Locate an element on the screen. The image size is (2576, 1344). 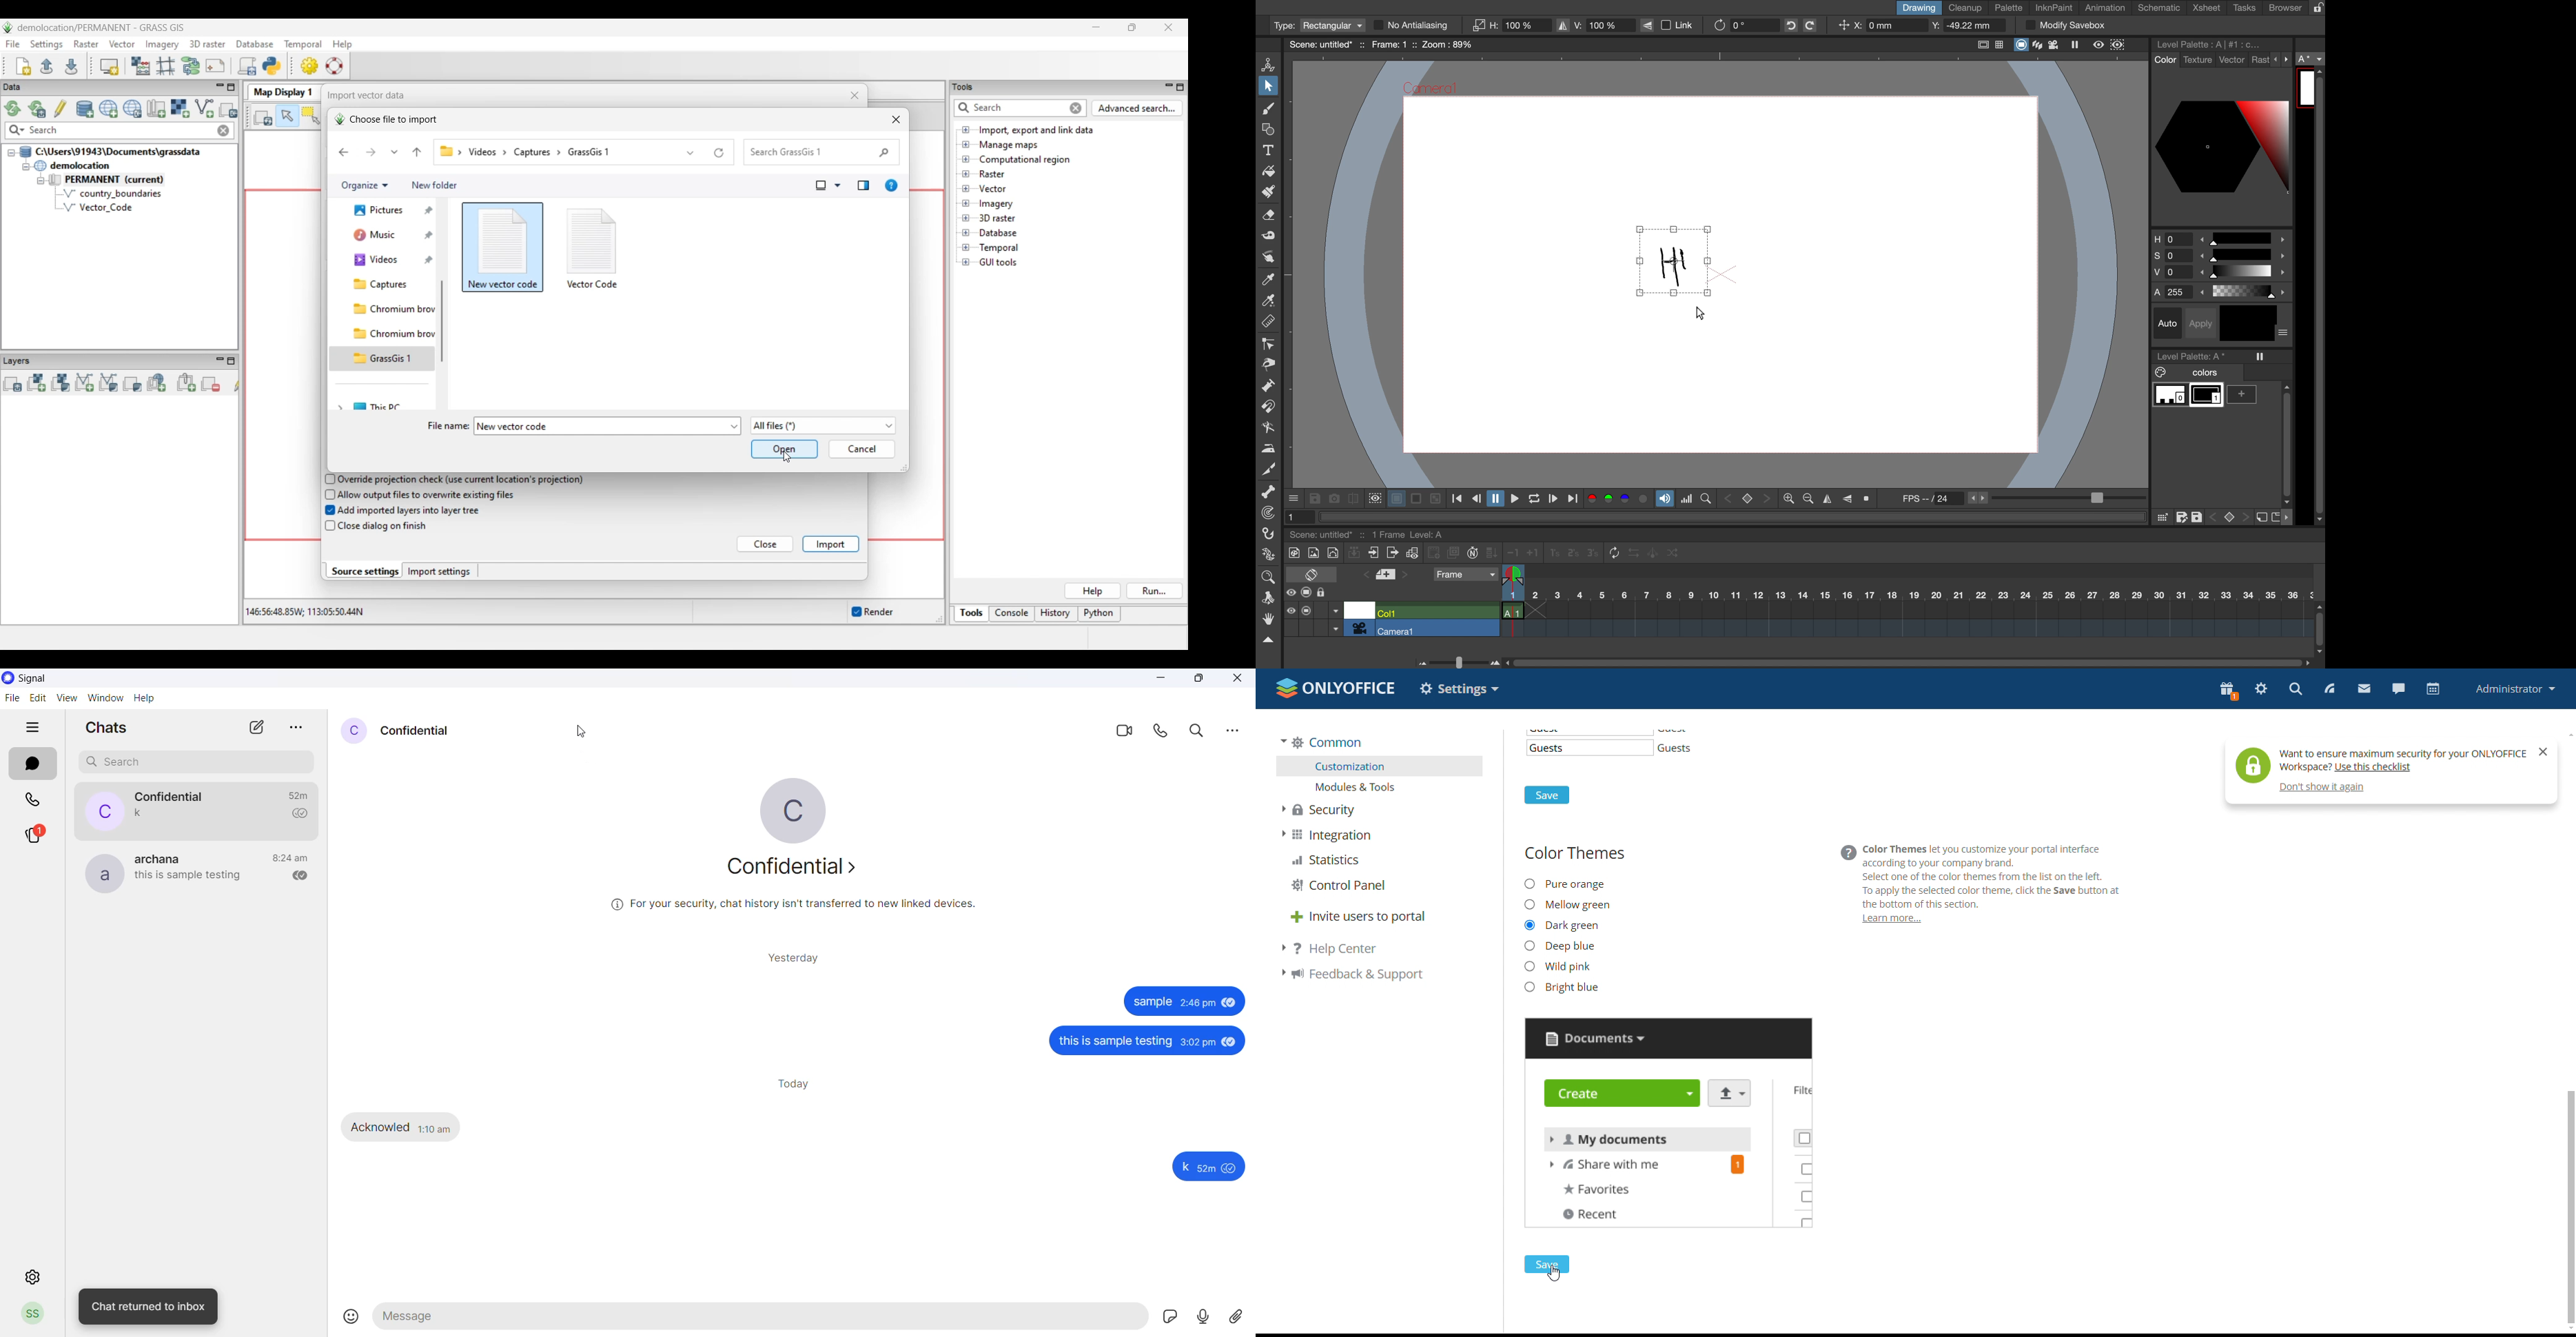
voice note is located at coordinates (1203, 1317).